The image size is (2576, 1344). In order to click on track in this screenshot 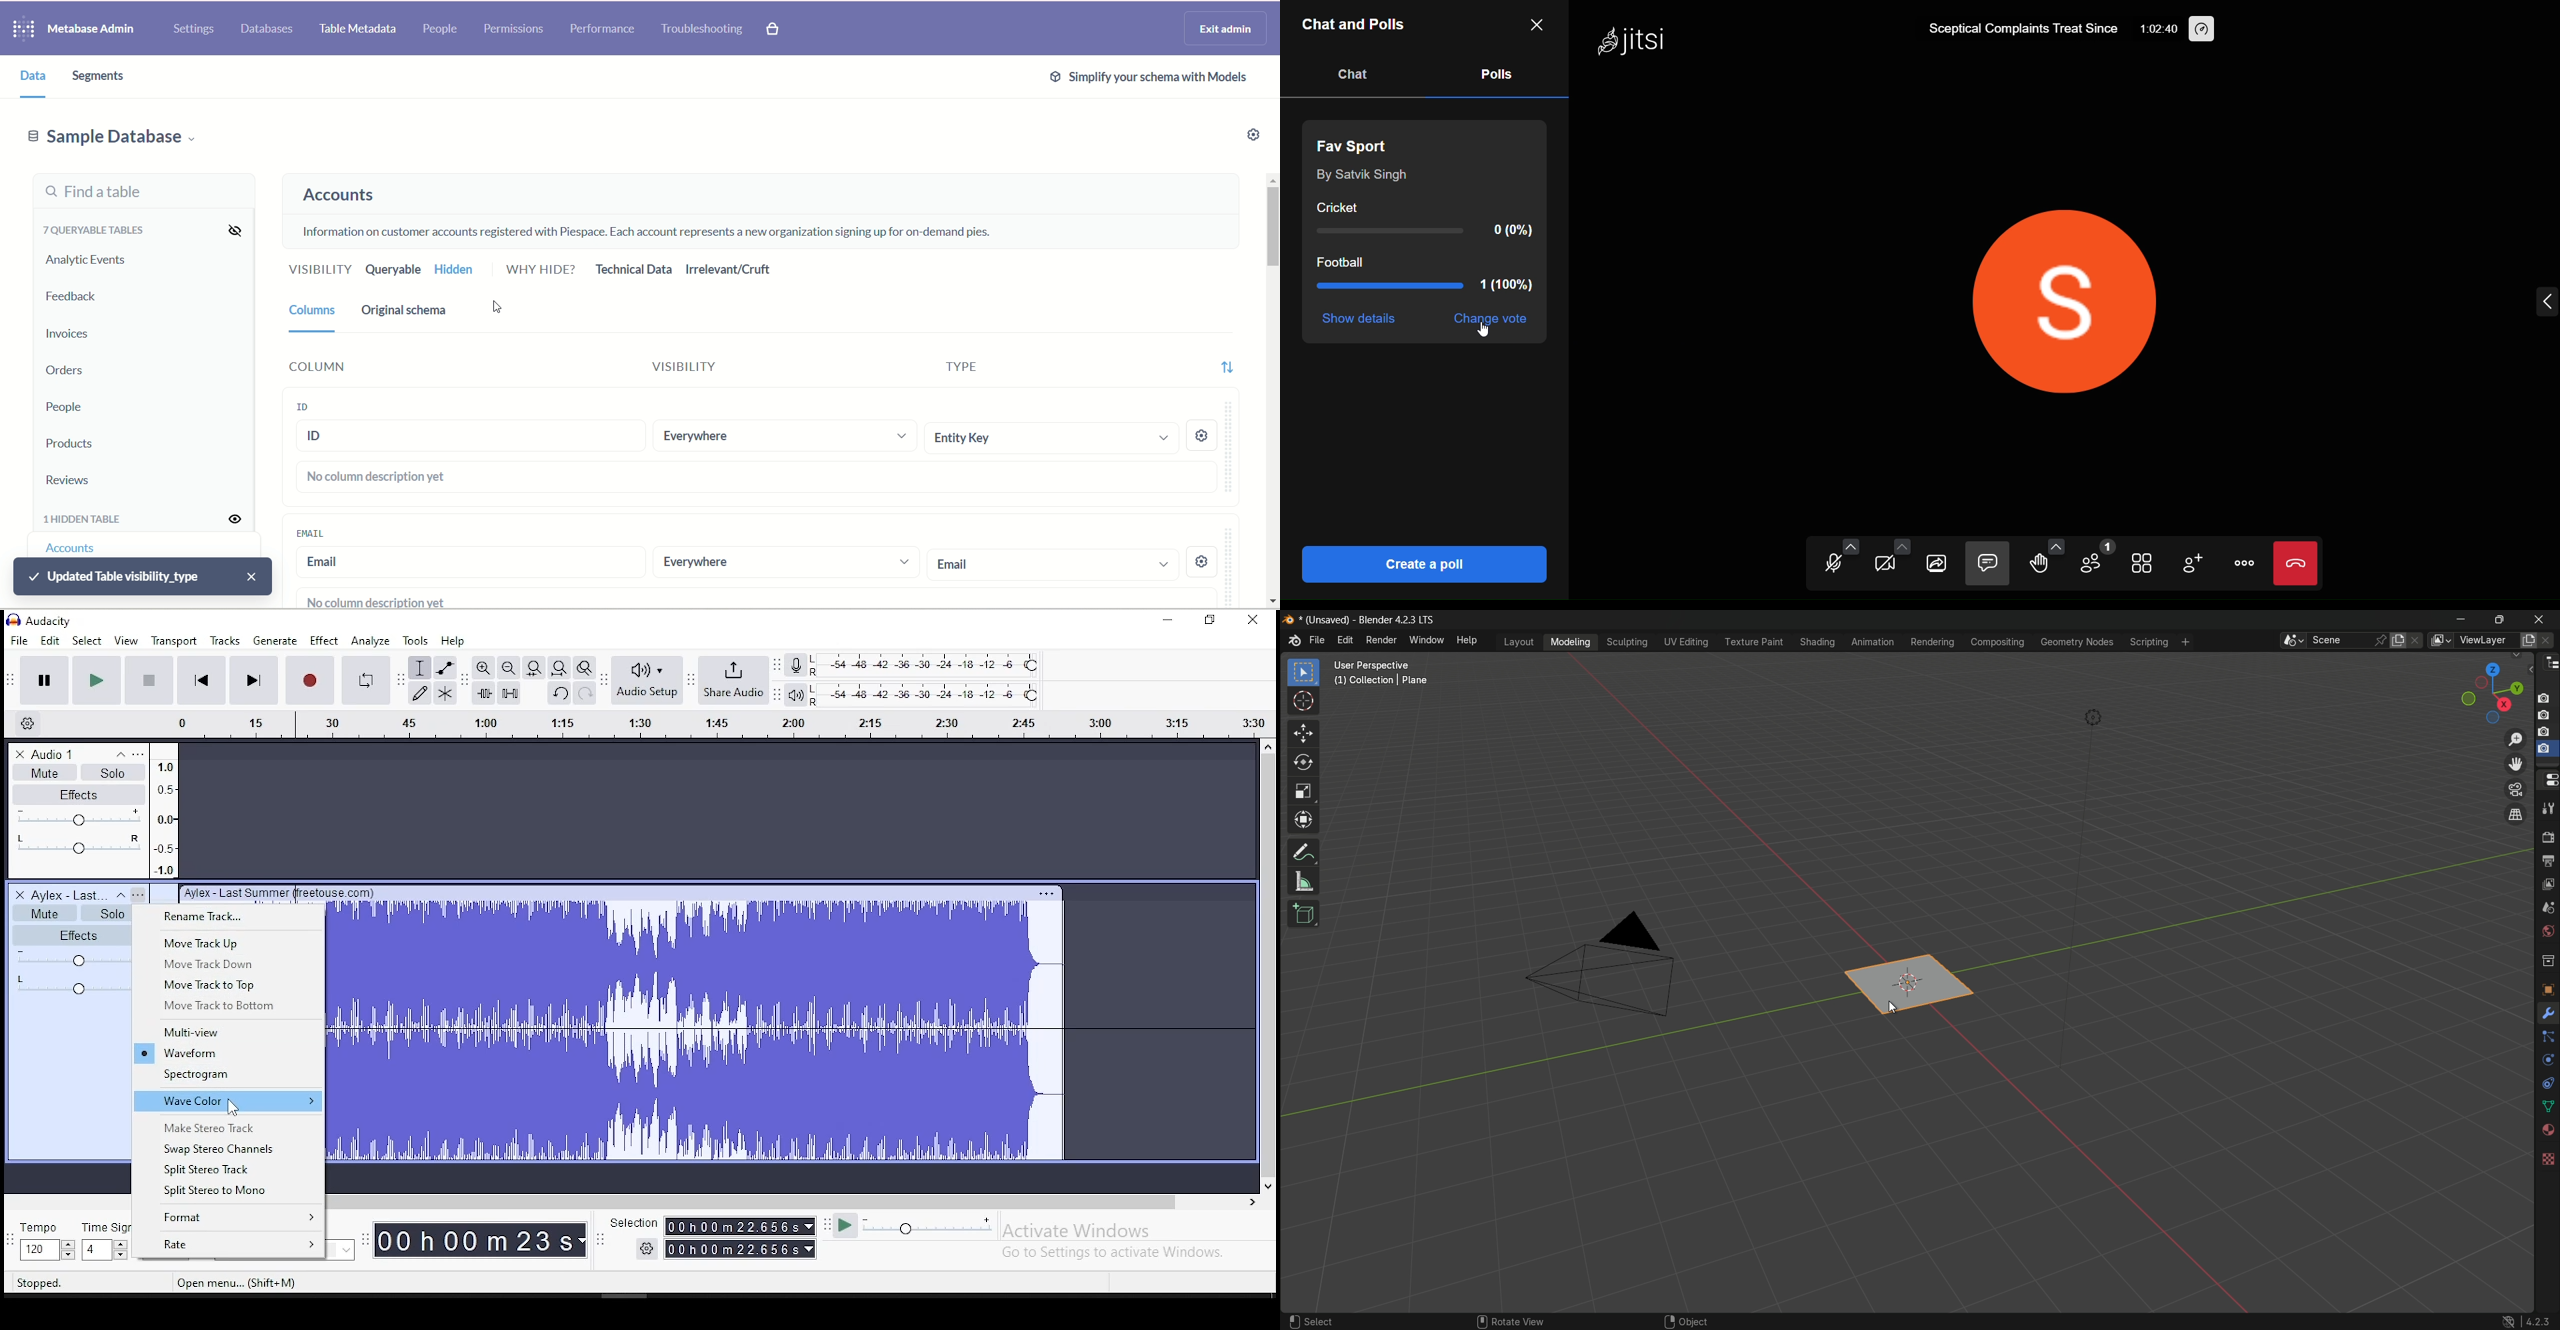, I will do `click(796, 1022)`.